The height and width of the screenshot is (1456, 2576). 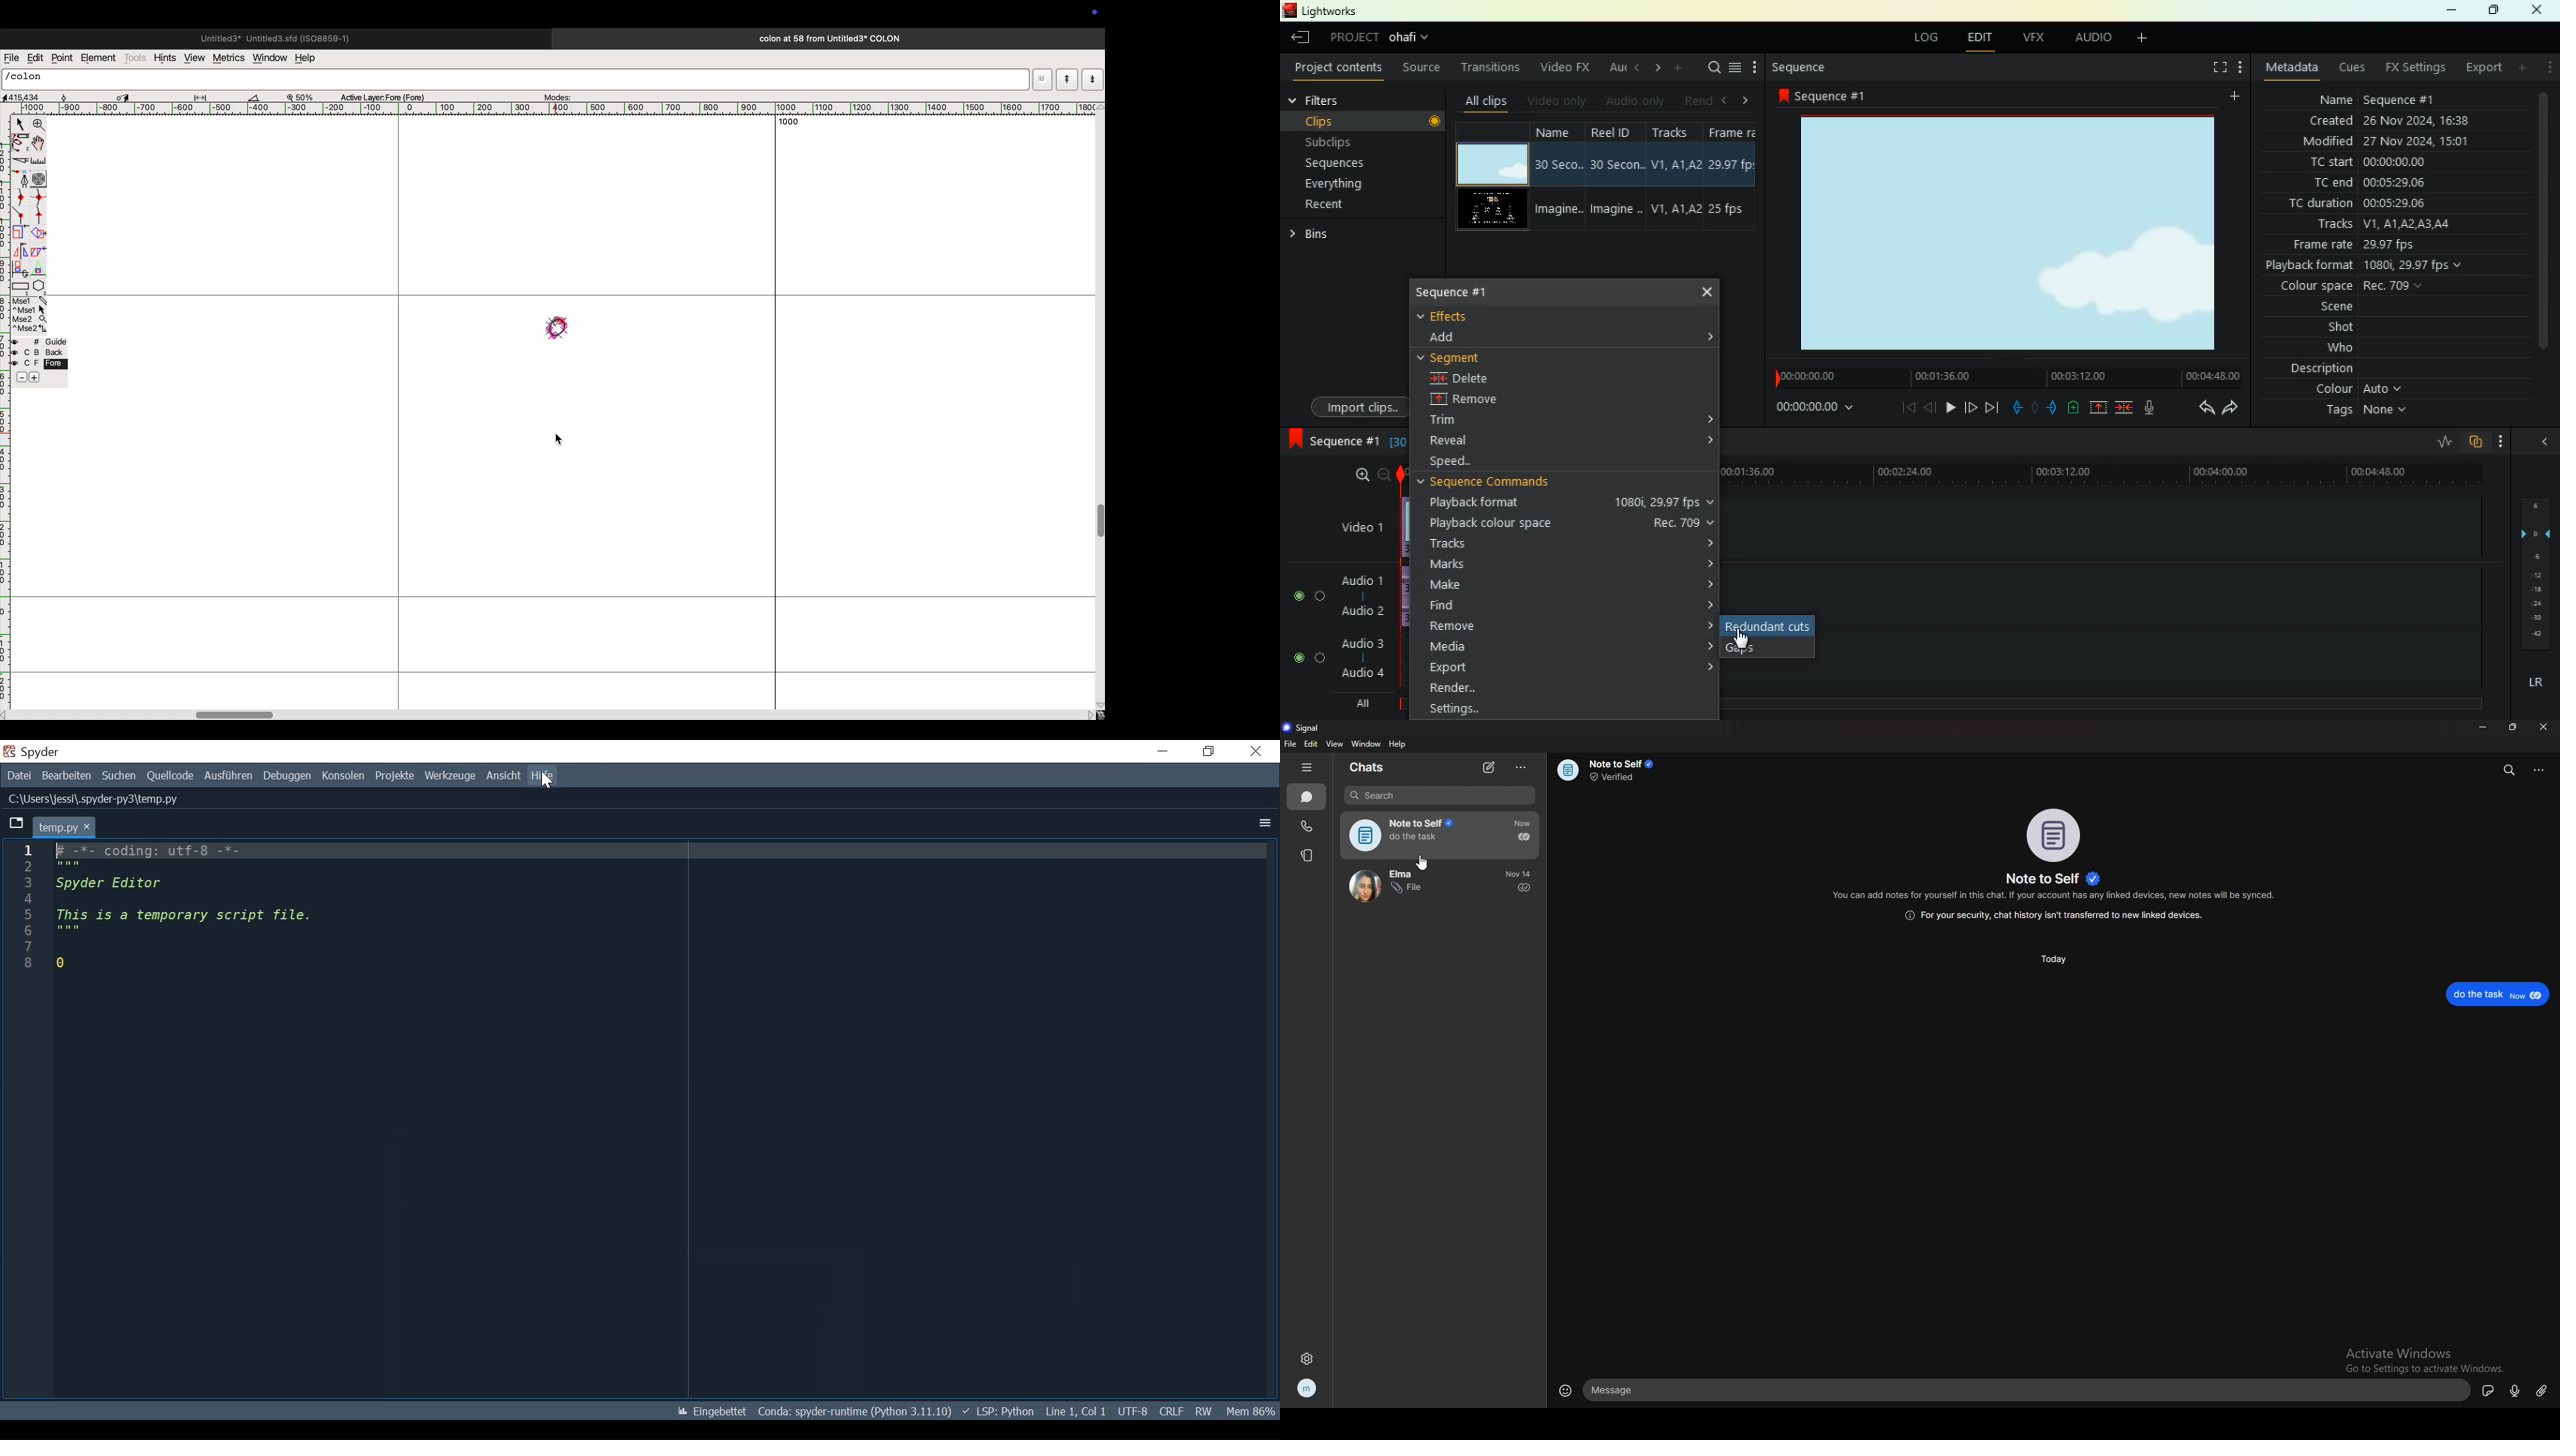 What do you see at coordinates (20, 144) in the screenshot?
I see `pen` at bounding box center [20, 144].